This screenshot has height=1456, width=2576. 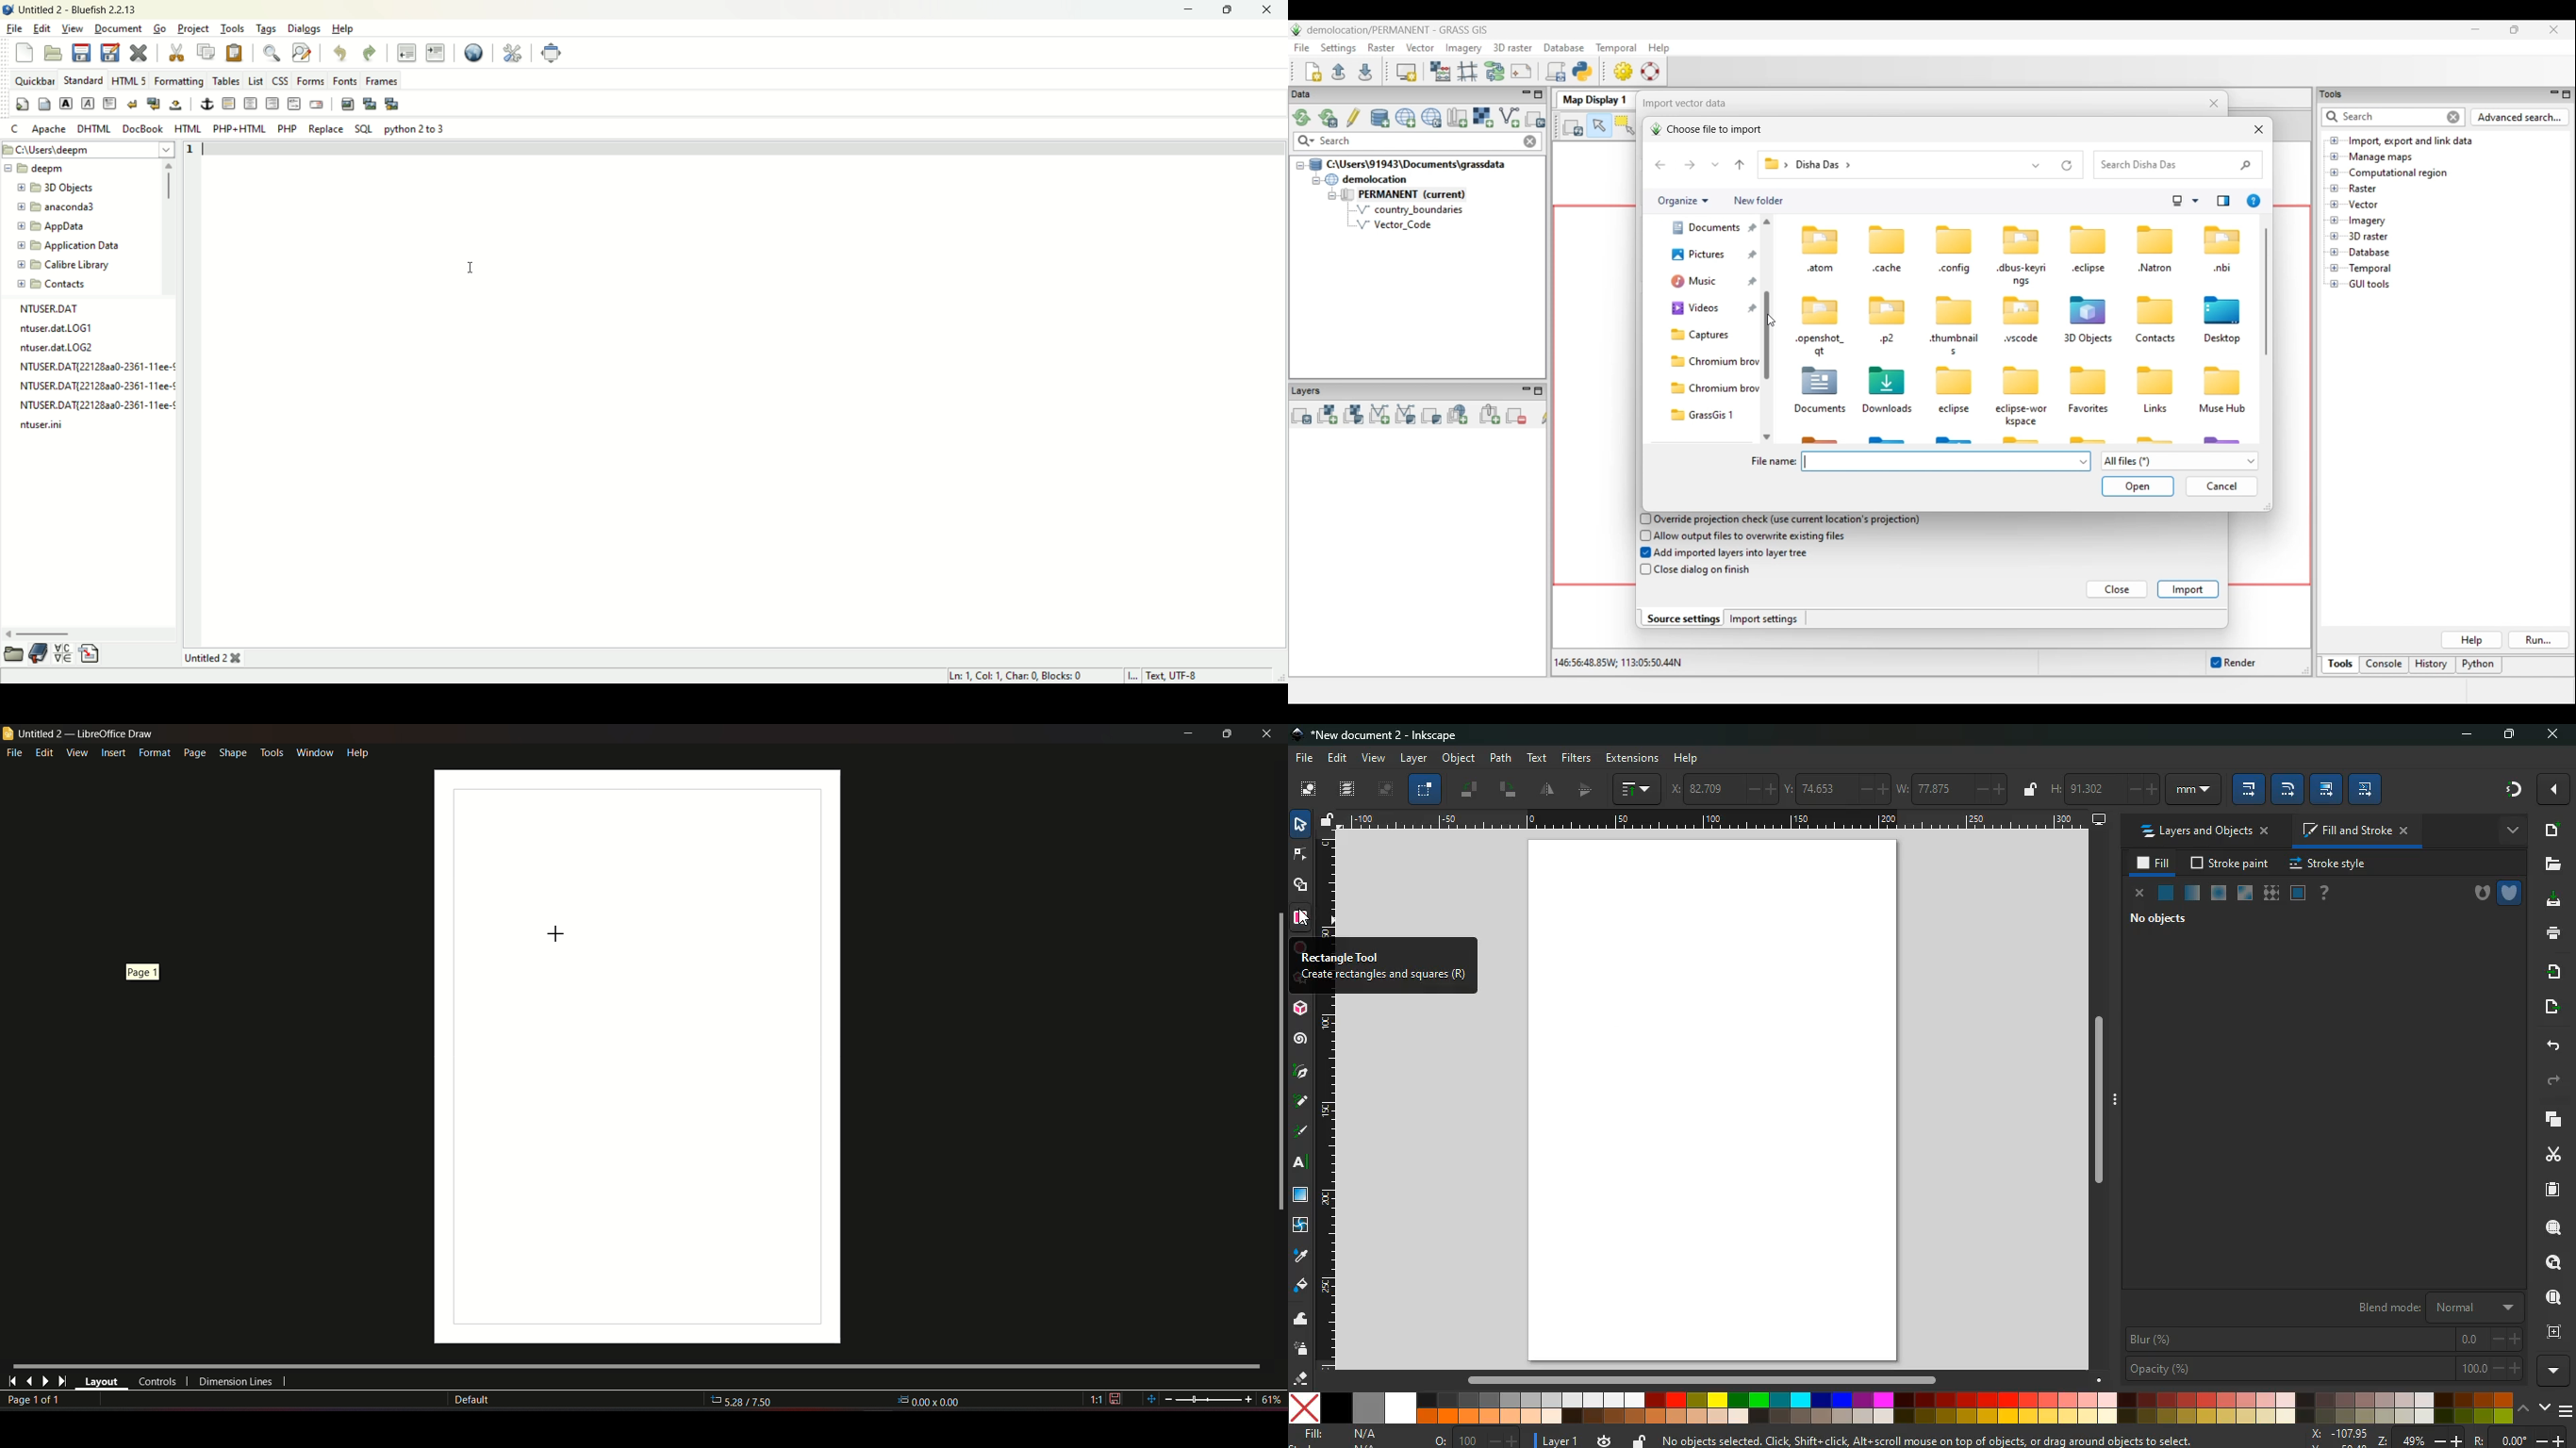 What do you see at coordinates (1305, 757) in the screenshot?
I see `file` at bounding box center [1305, 757].